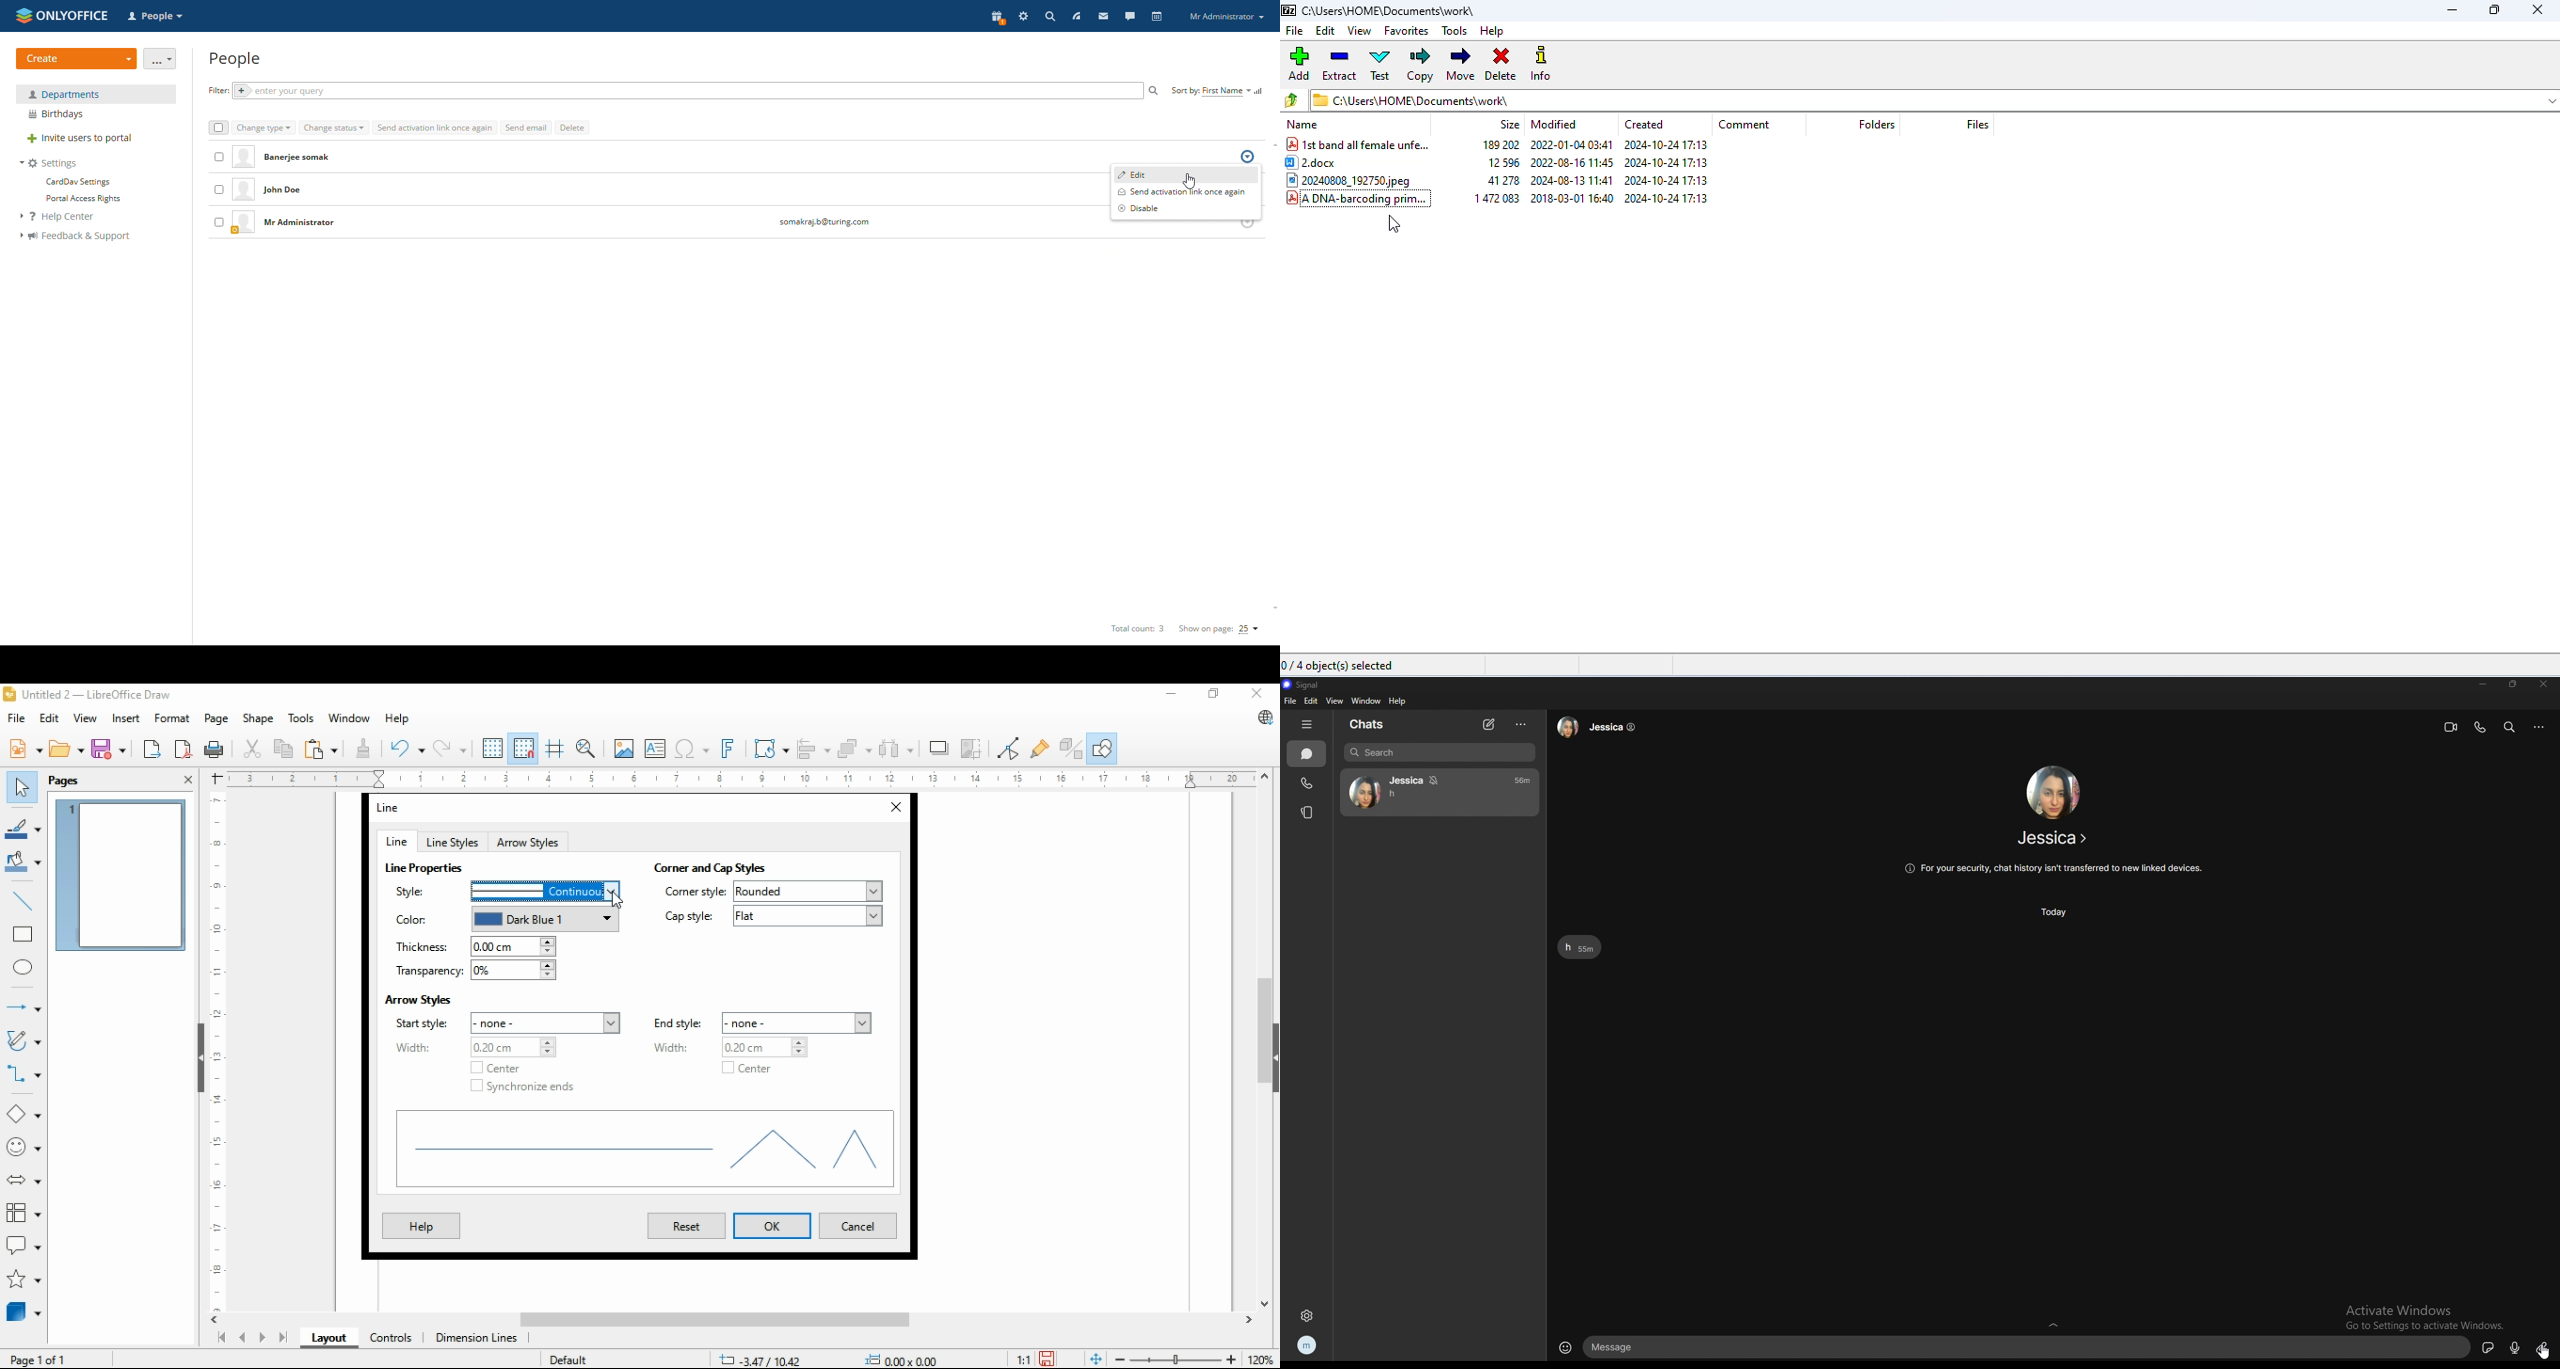 Image resolution: width=2576 pixels, height=1372 pixels. What do you see at coordinates (690, 749) in the screenshot?
I see `insert special characters` at bounding box center [690, 749].